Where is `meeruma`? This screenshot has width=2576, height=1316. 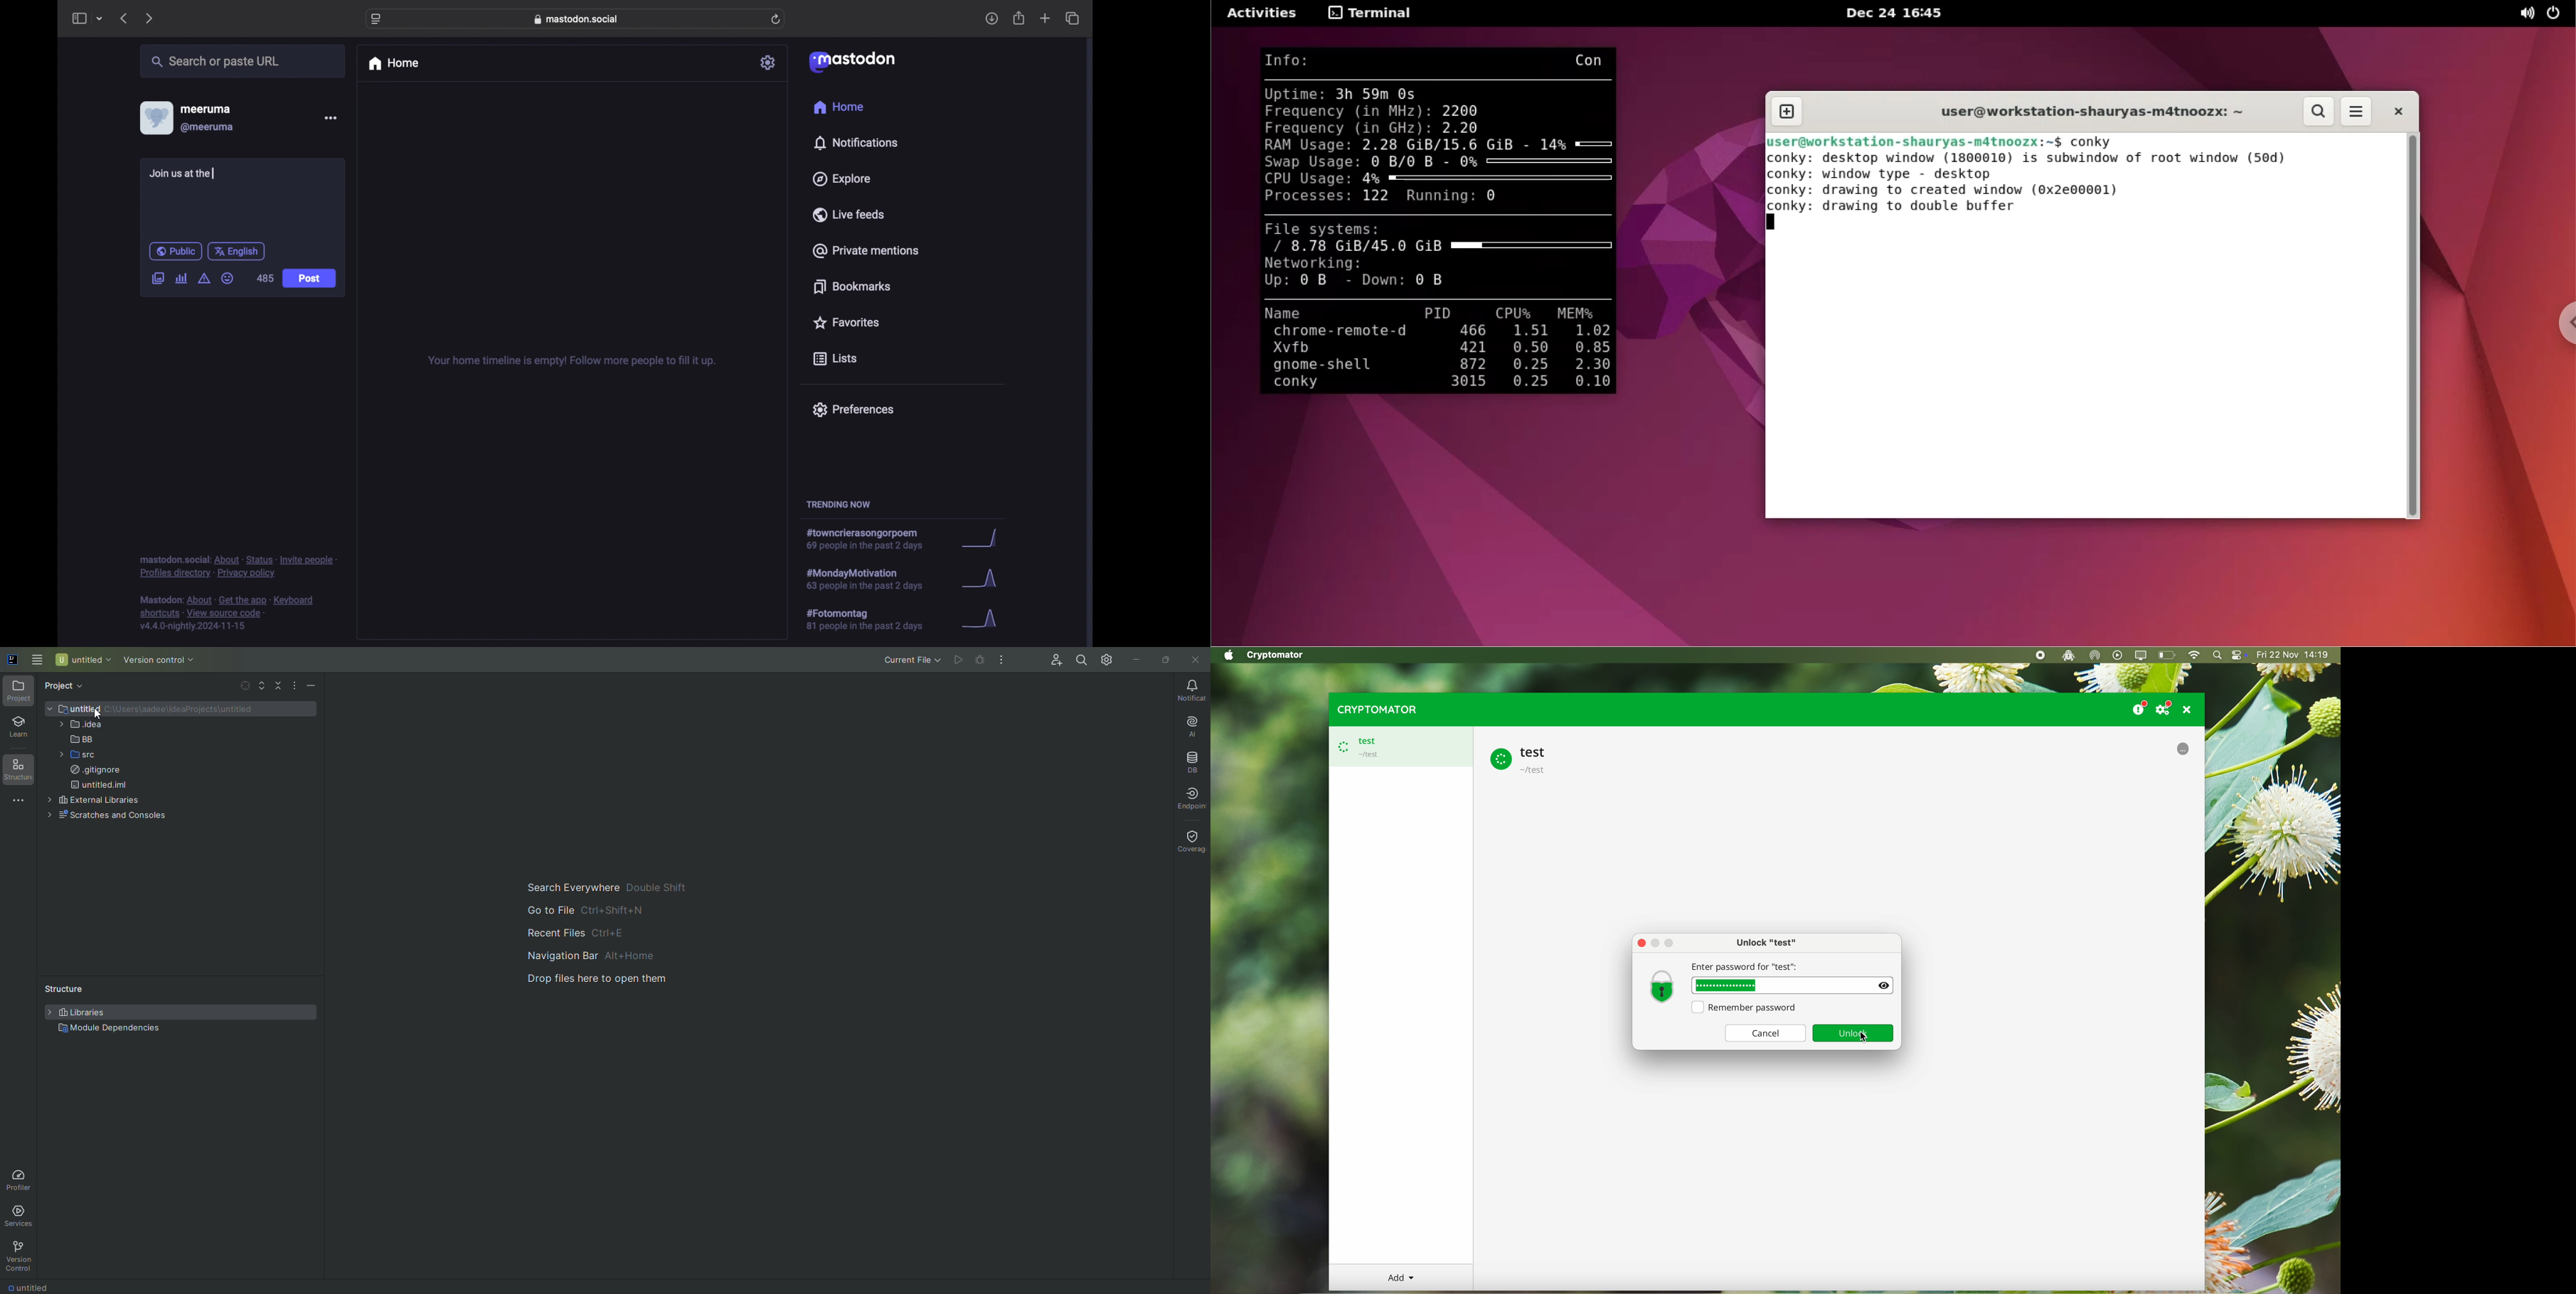 meeruma is located at coordinates (206, 108).